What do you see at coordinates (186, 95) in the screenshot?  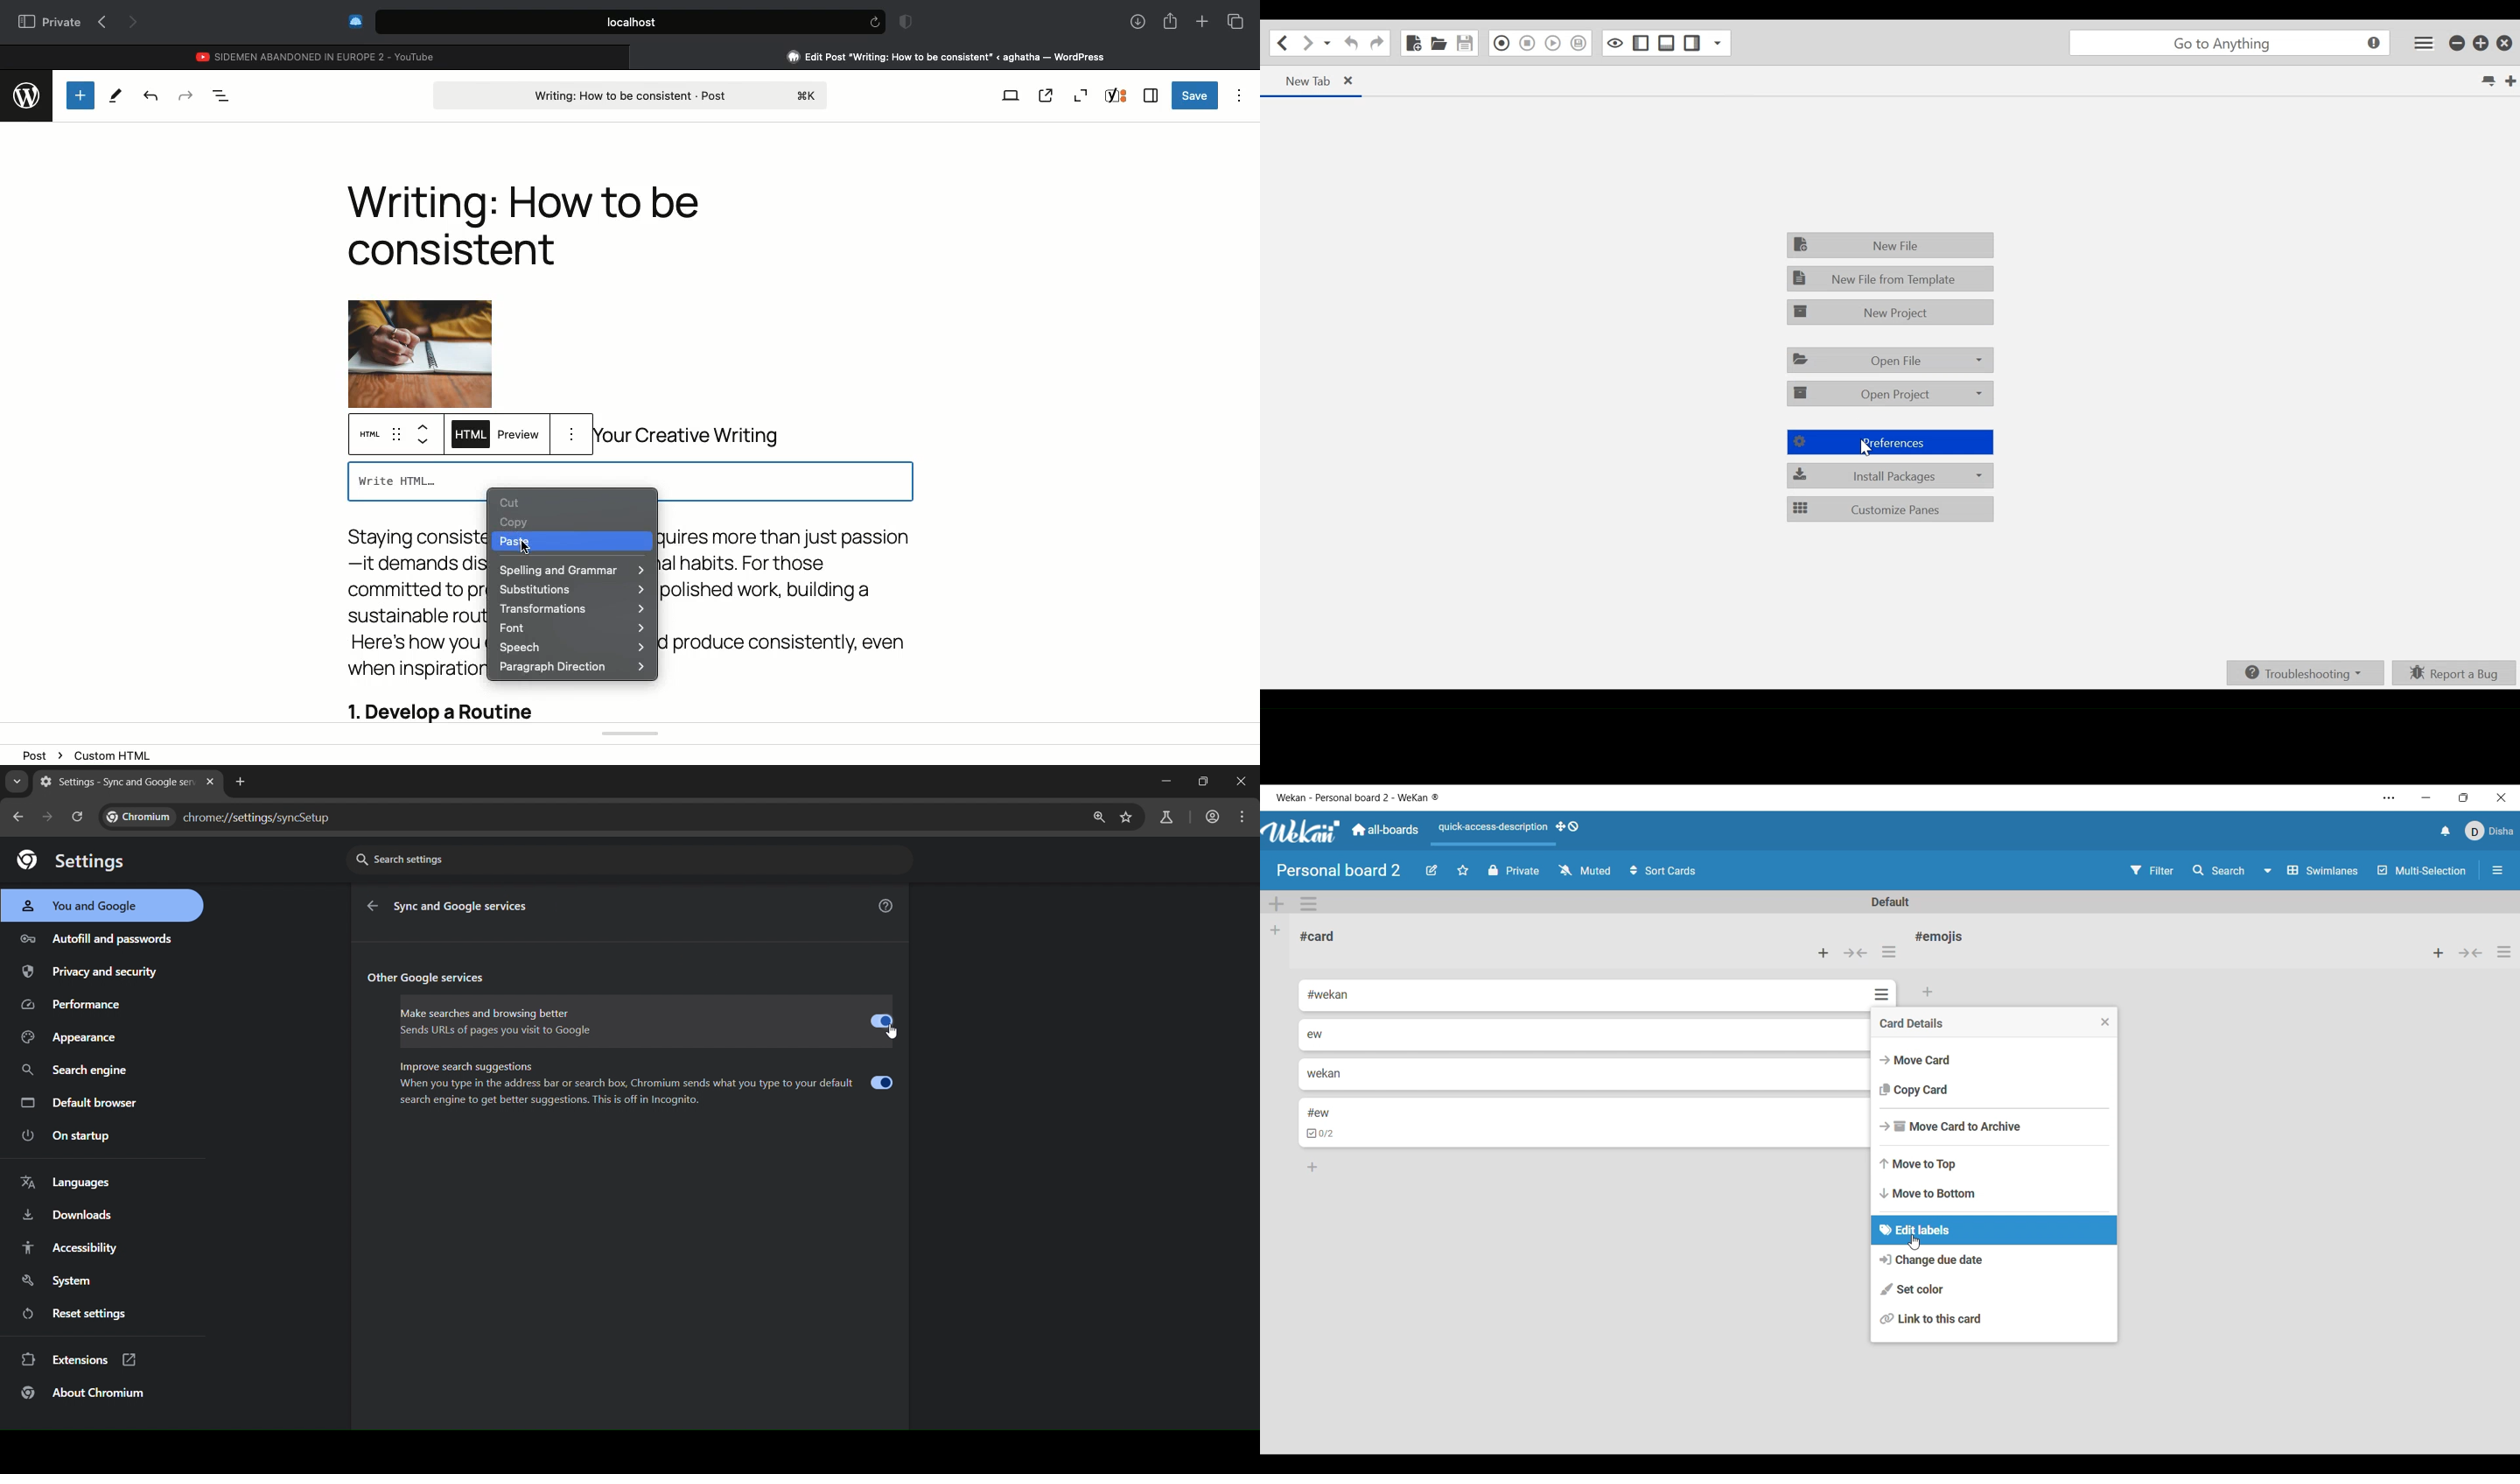 I see `Redo` at bounding box center [186, 95].